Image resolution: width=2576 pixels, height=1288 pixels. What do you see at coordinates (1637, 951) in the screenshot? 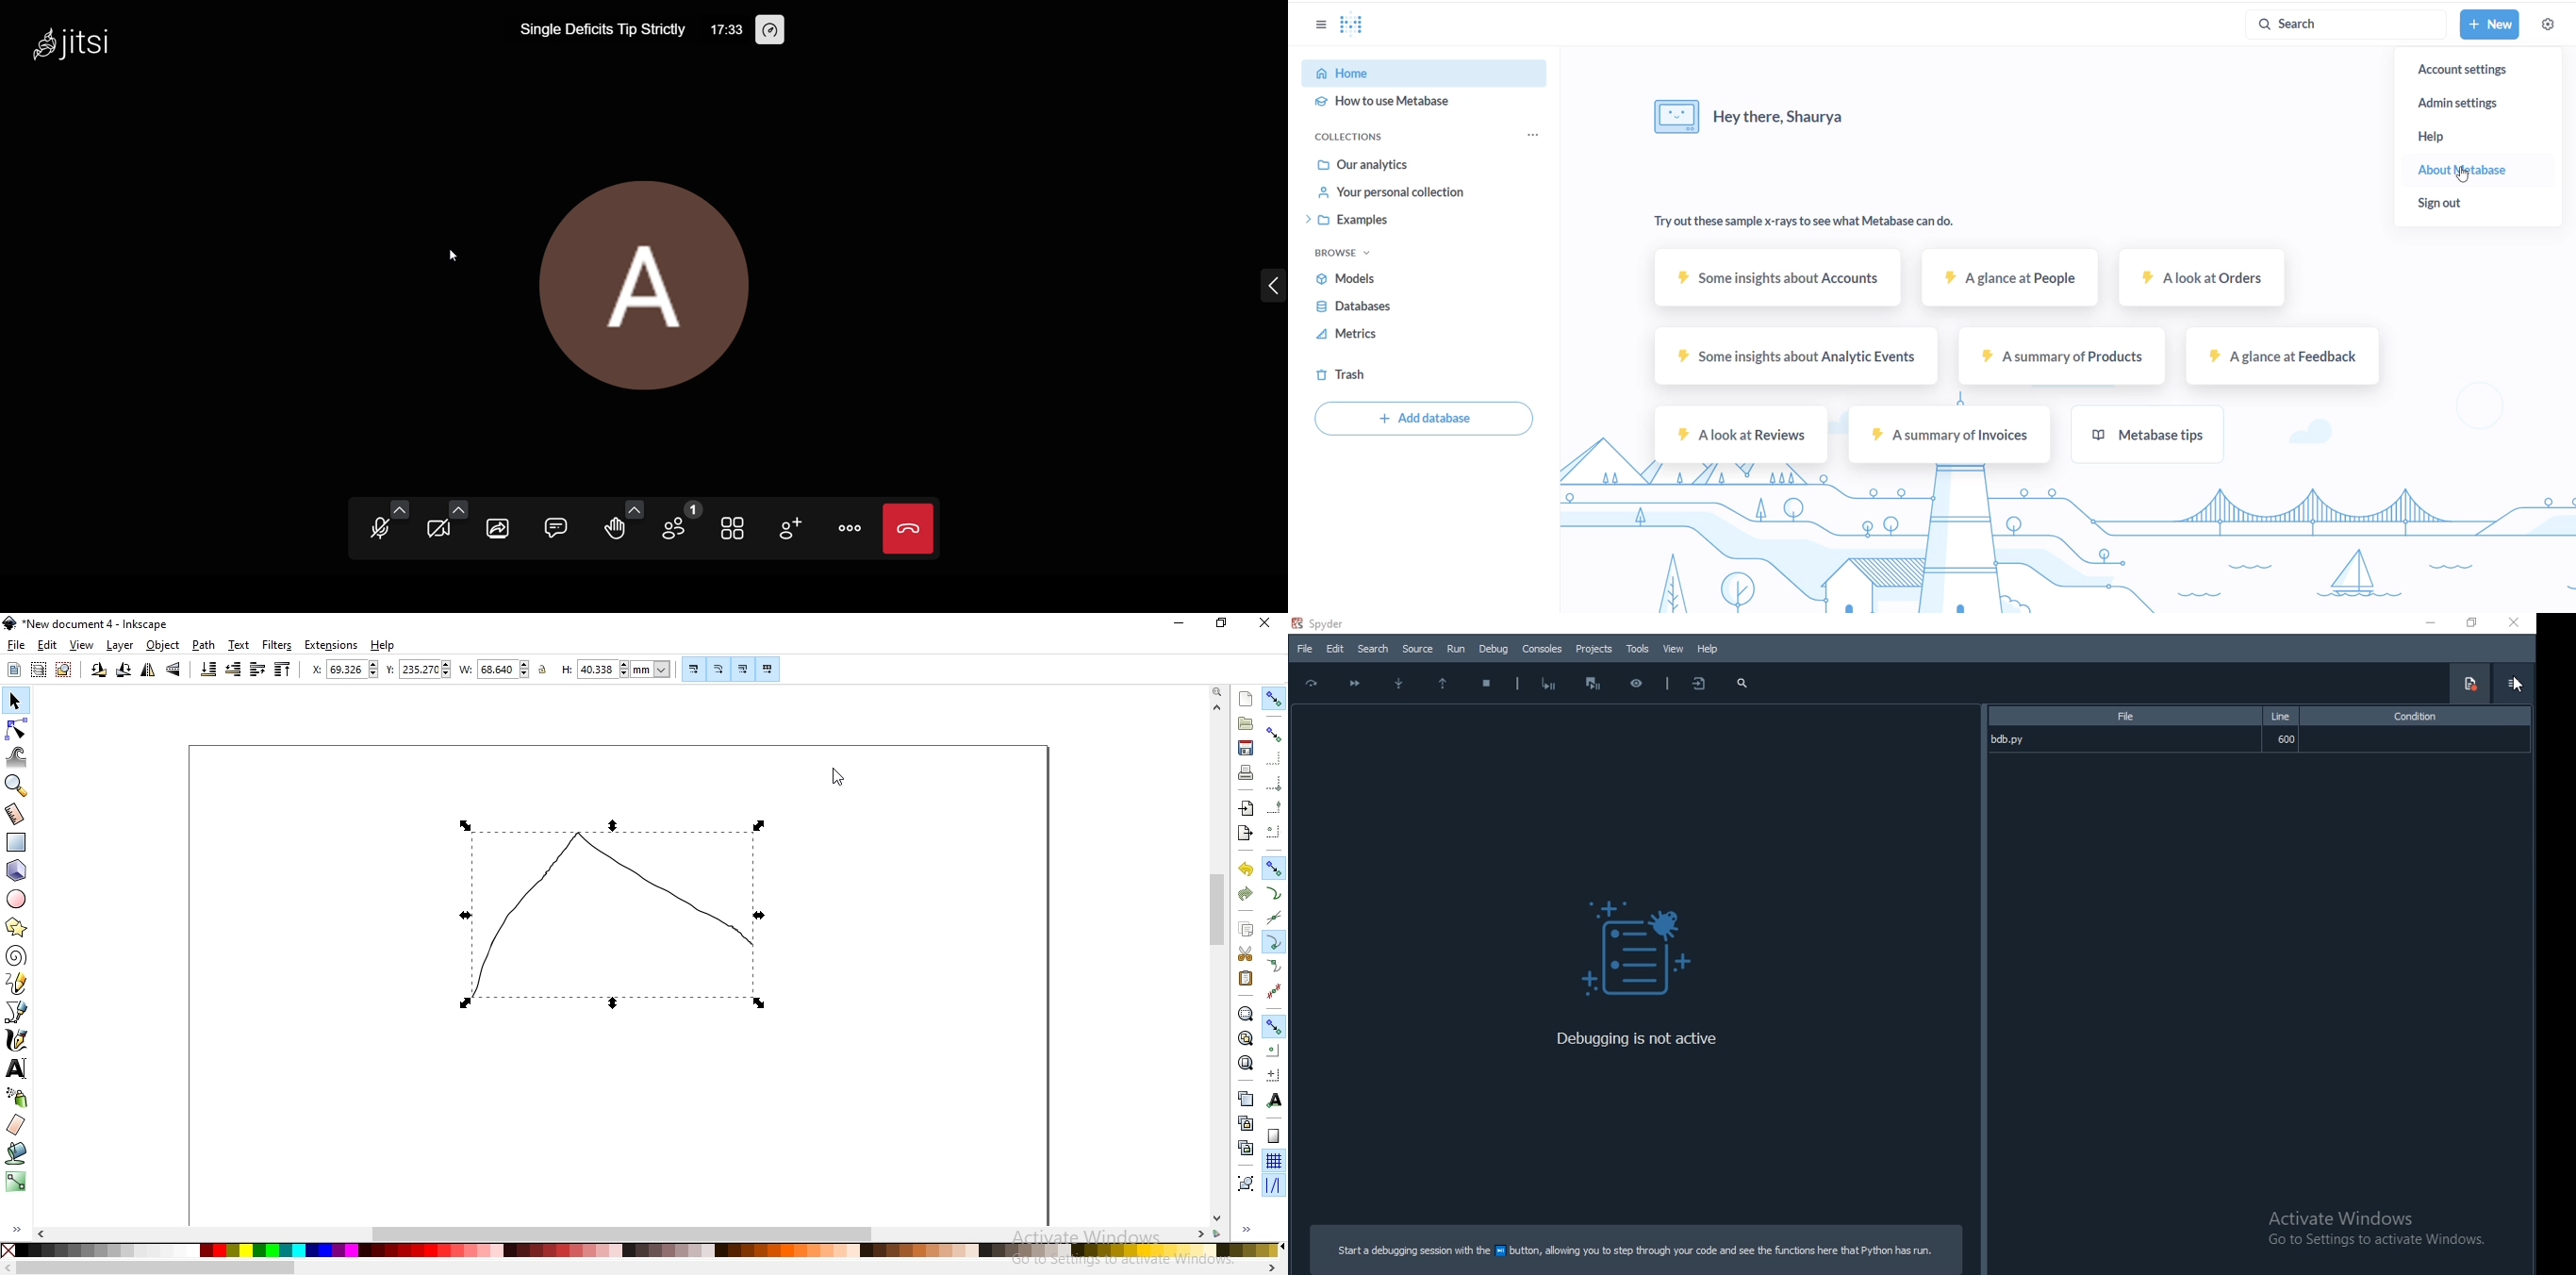
I see `Debug` at bounding box center [1637, 951].